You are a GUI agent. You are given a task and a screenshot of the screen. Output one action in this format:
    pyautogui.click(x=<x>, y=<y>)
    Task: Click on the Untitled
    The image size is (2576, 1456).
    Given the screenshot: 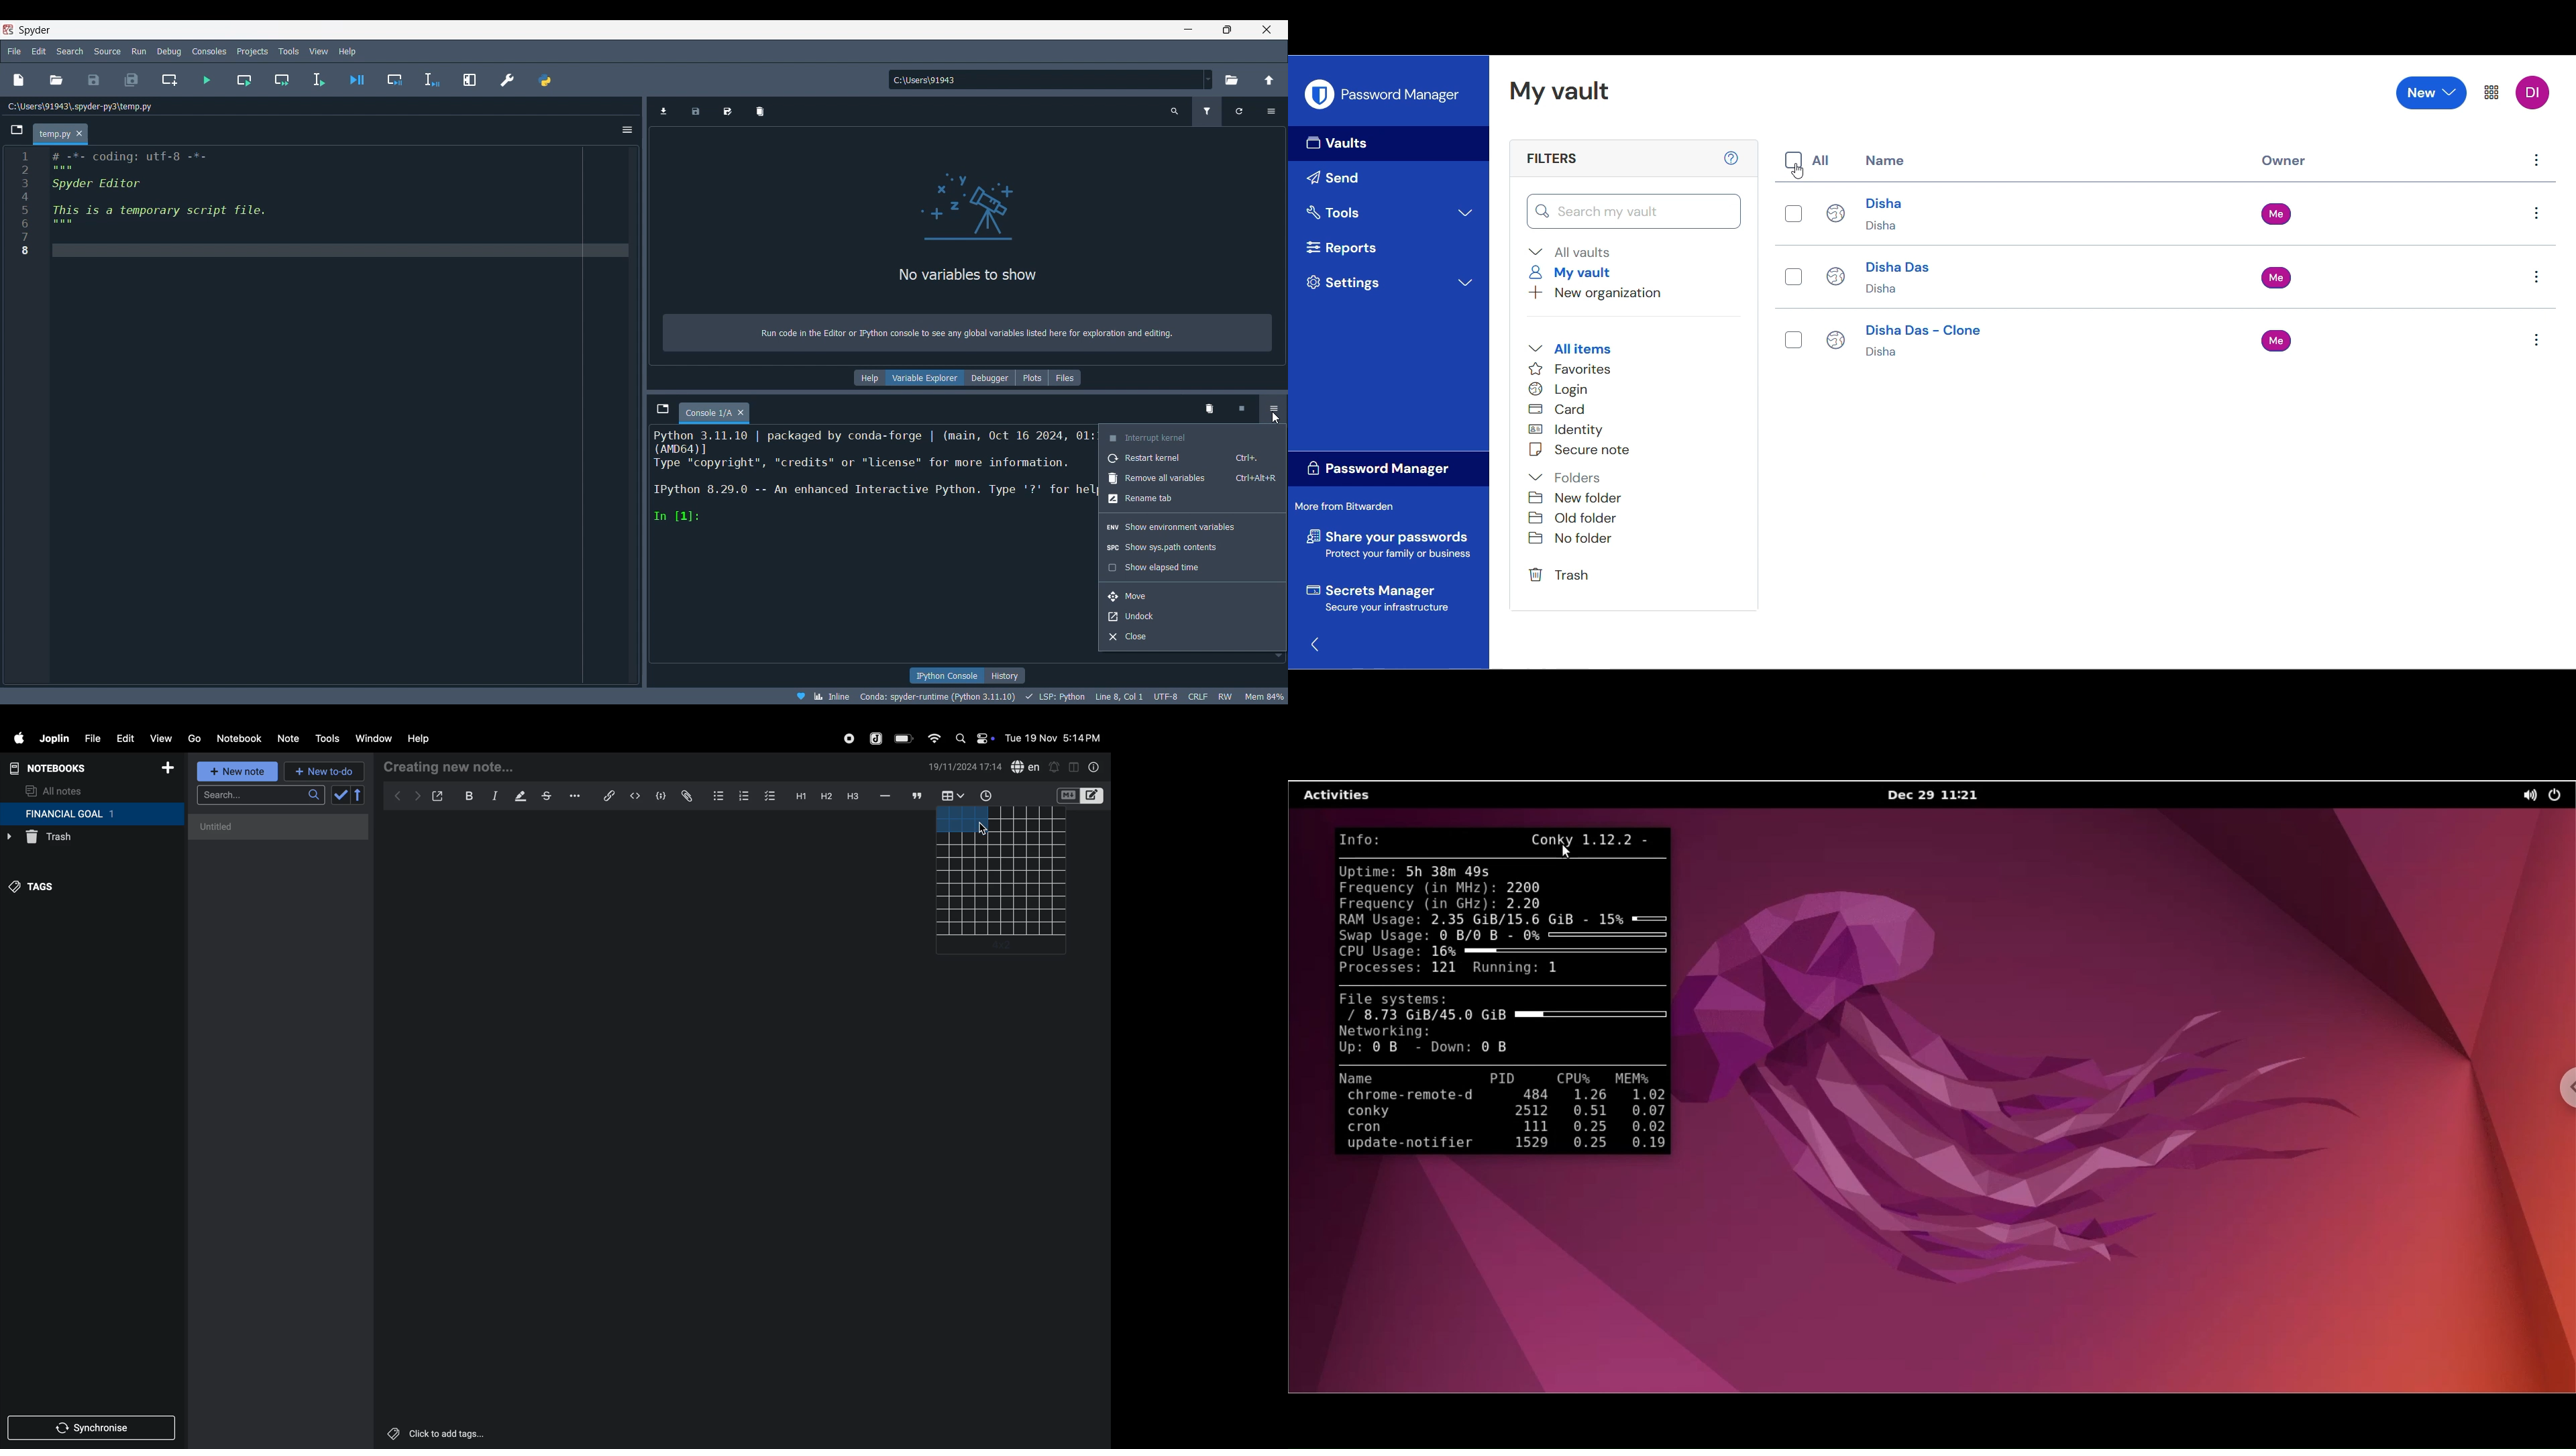 What is the action you would take?
    pyautogui.click(x=279, y=827)
    